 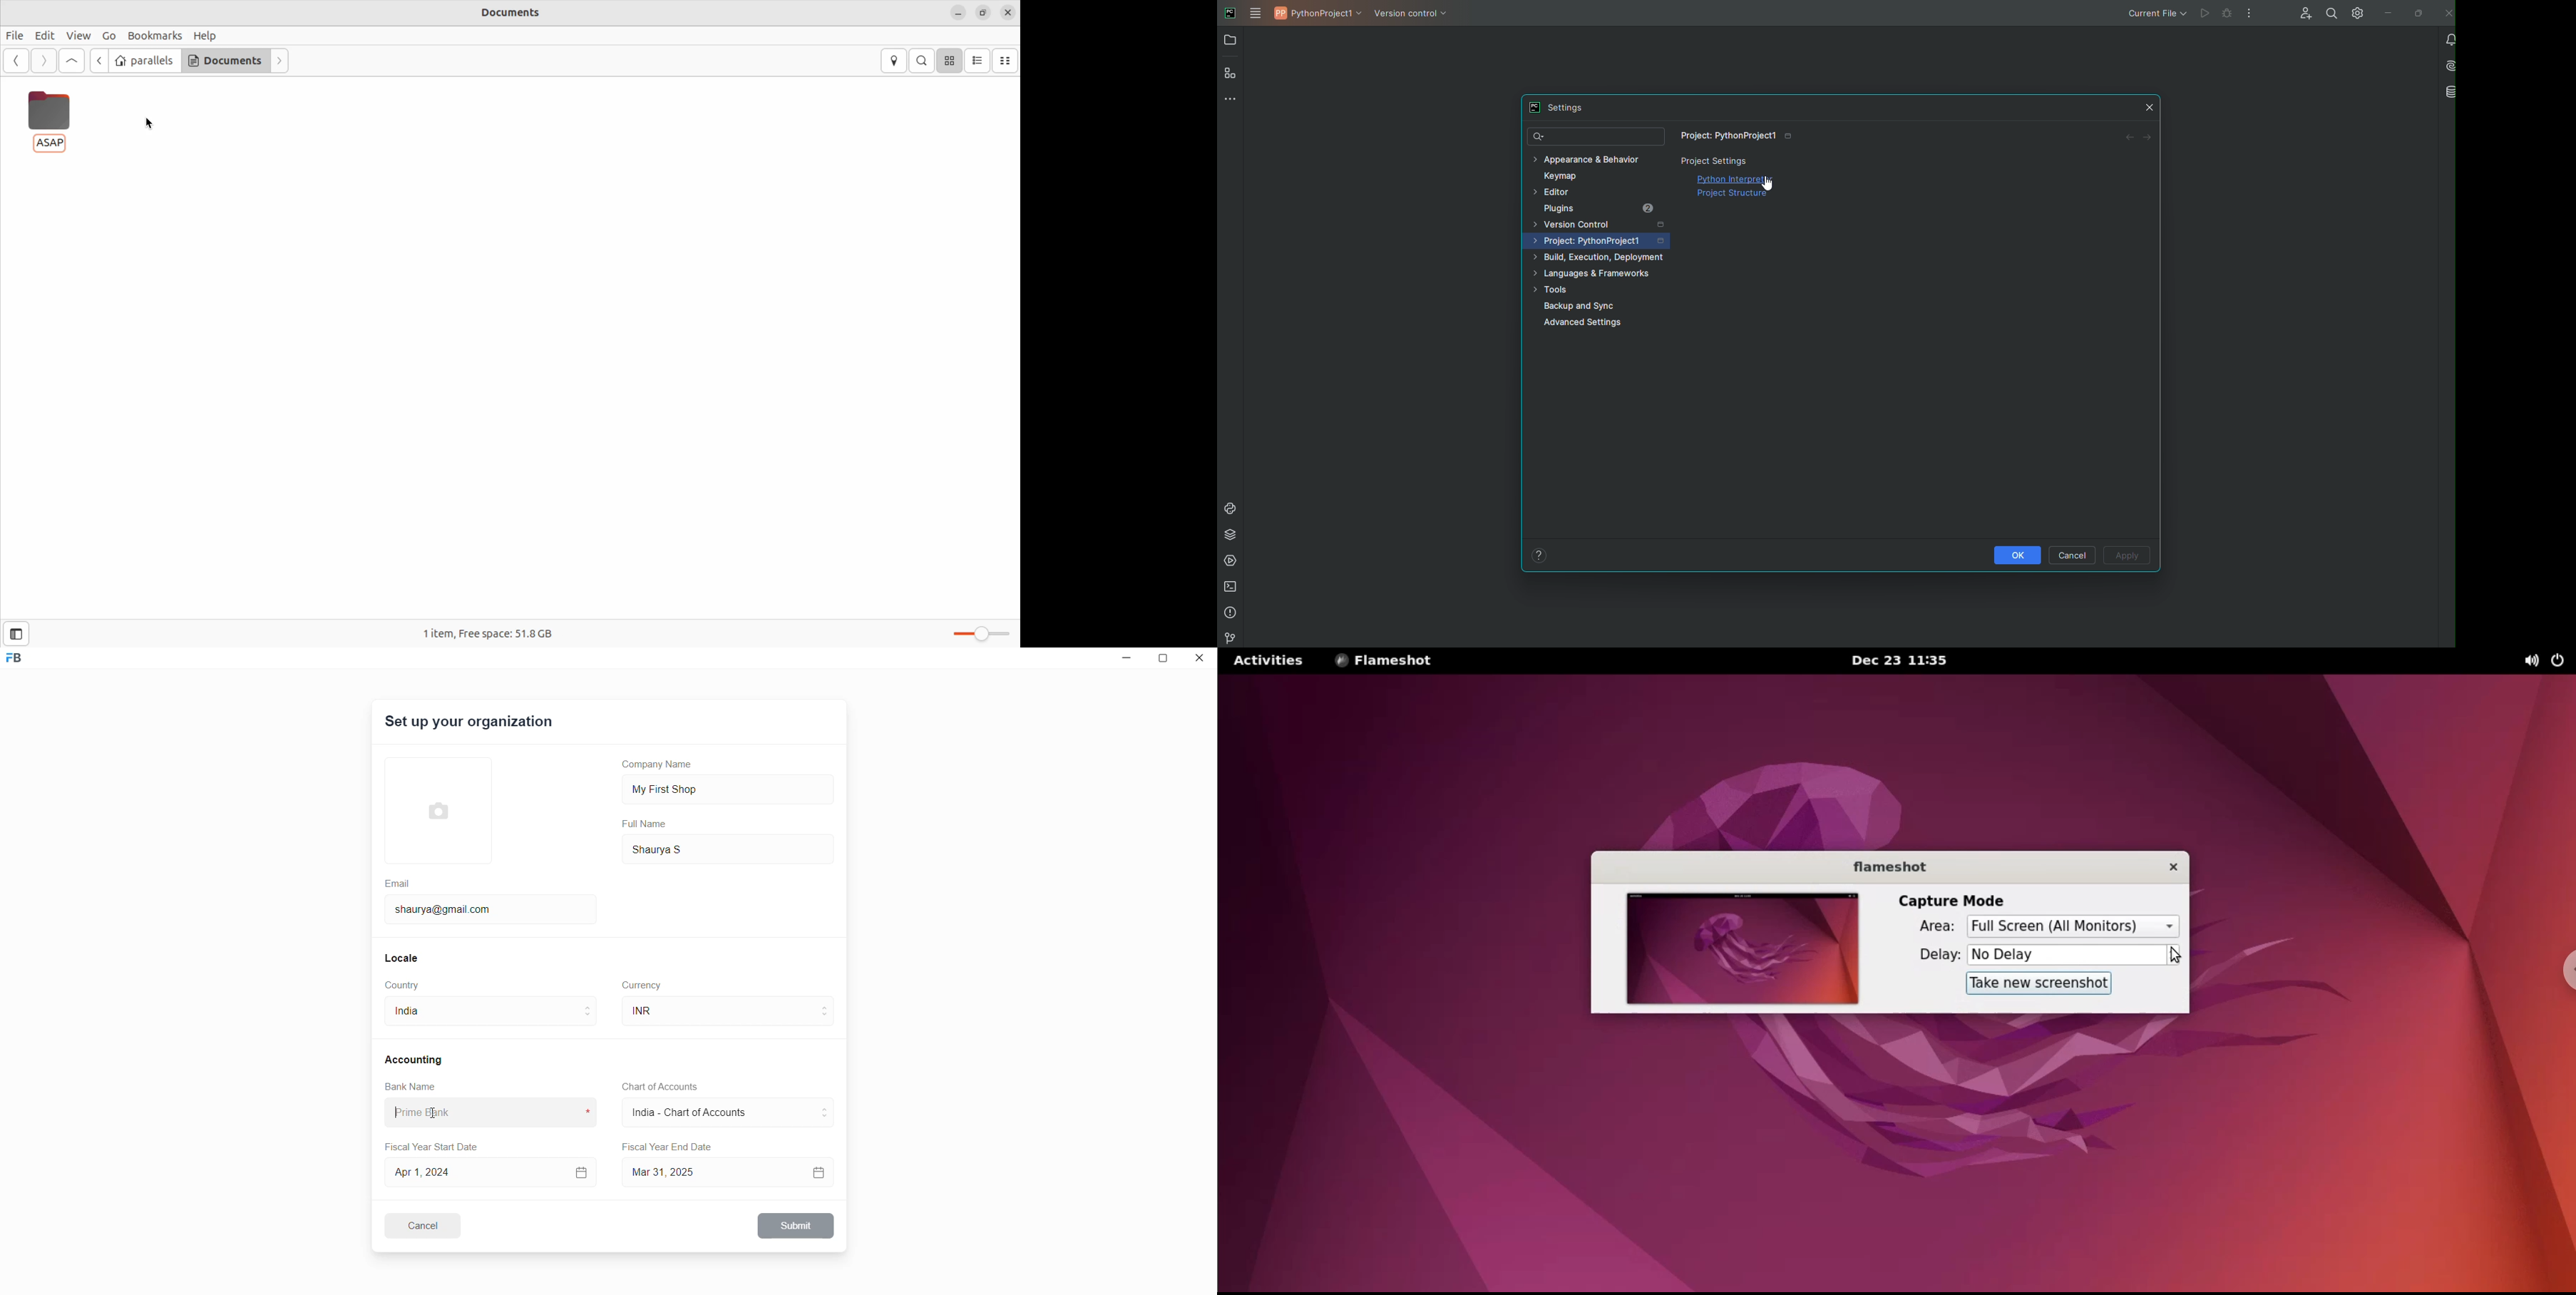 I want to click on select Profile picture, so click(x=432, y=809).